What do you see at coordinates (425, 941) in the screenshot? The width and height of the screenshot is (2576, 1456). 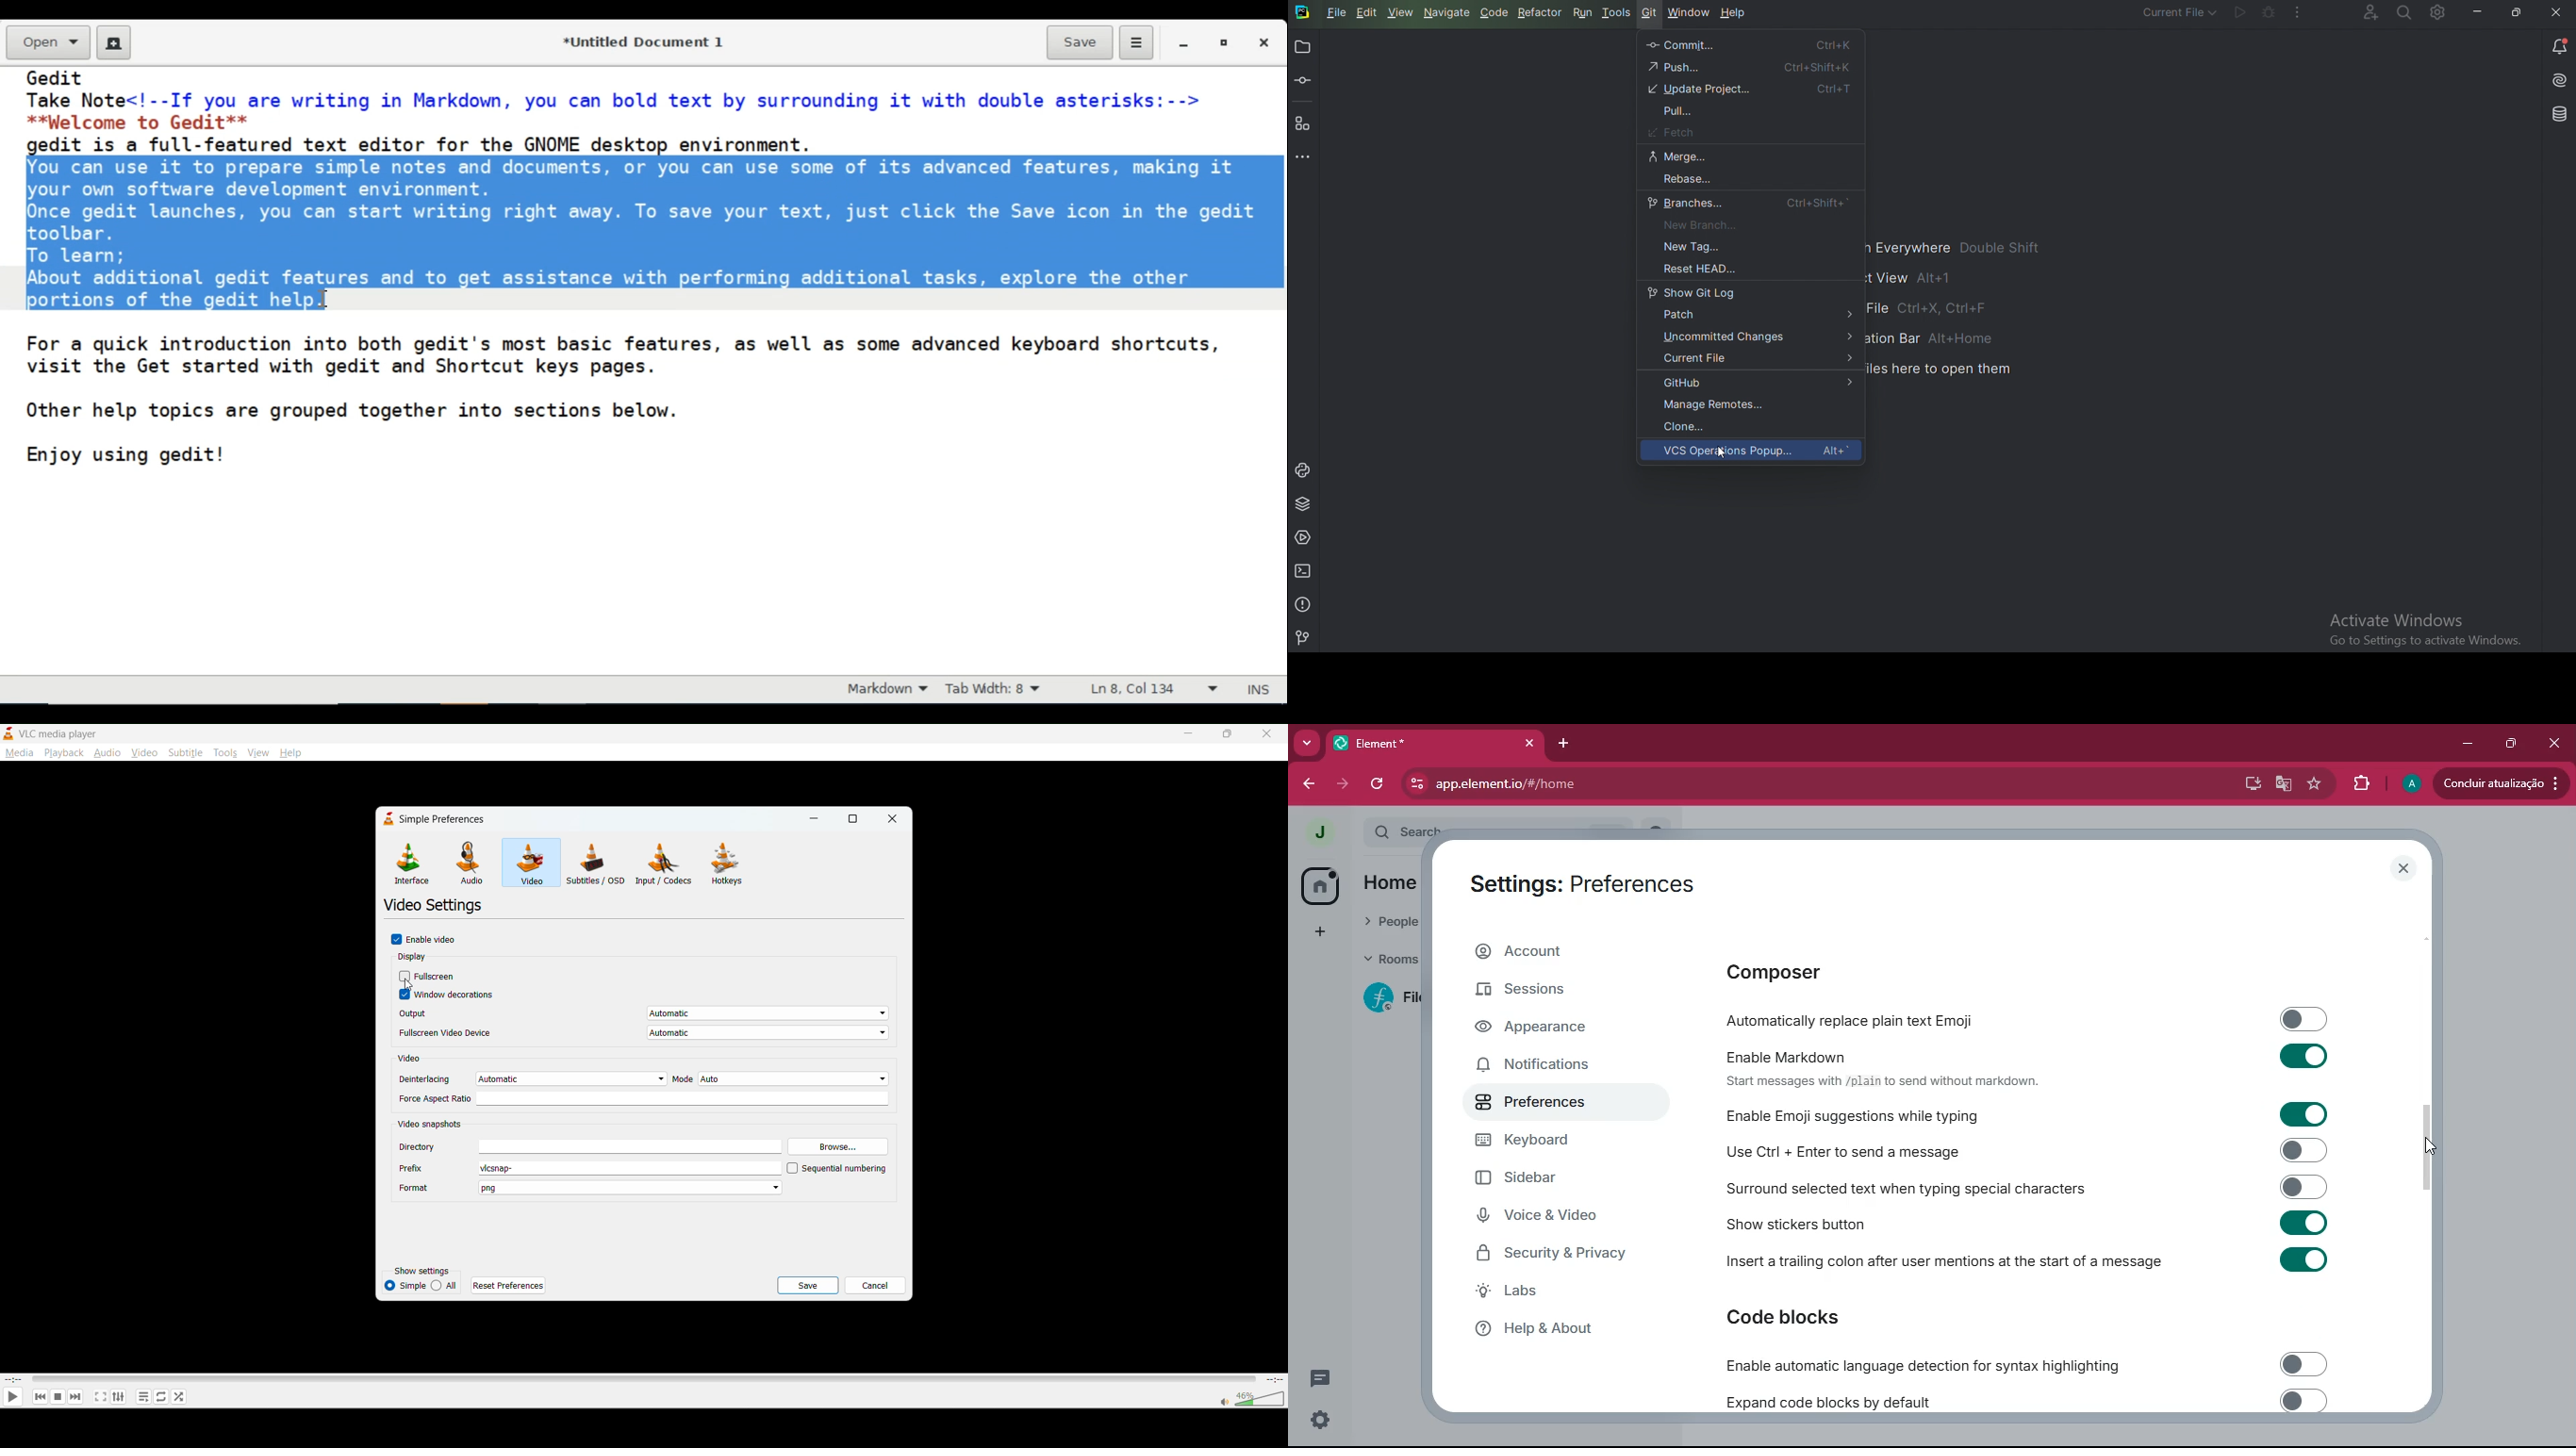 I see `enable video` at bounding box center [425, 941].